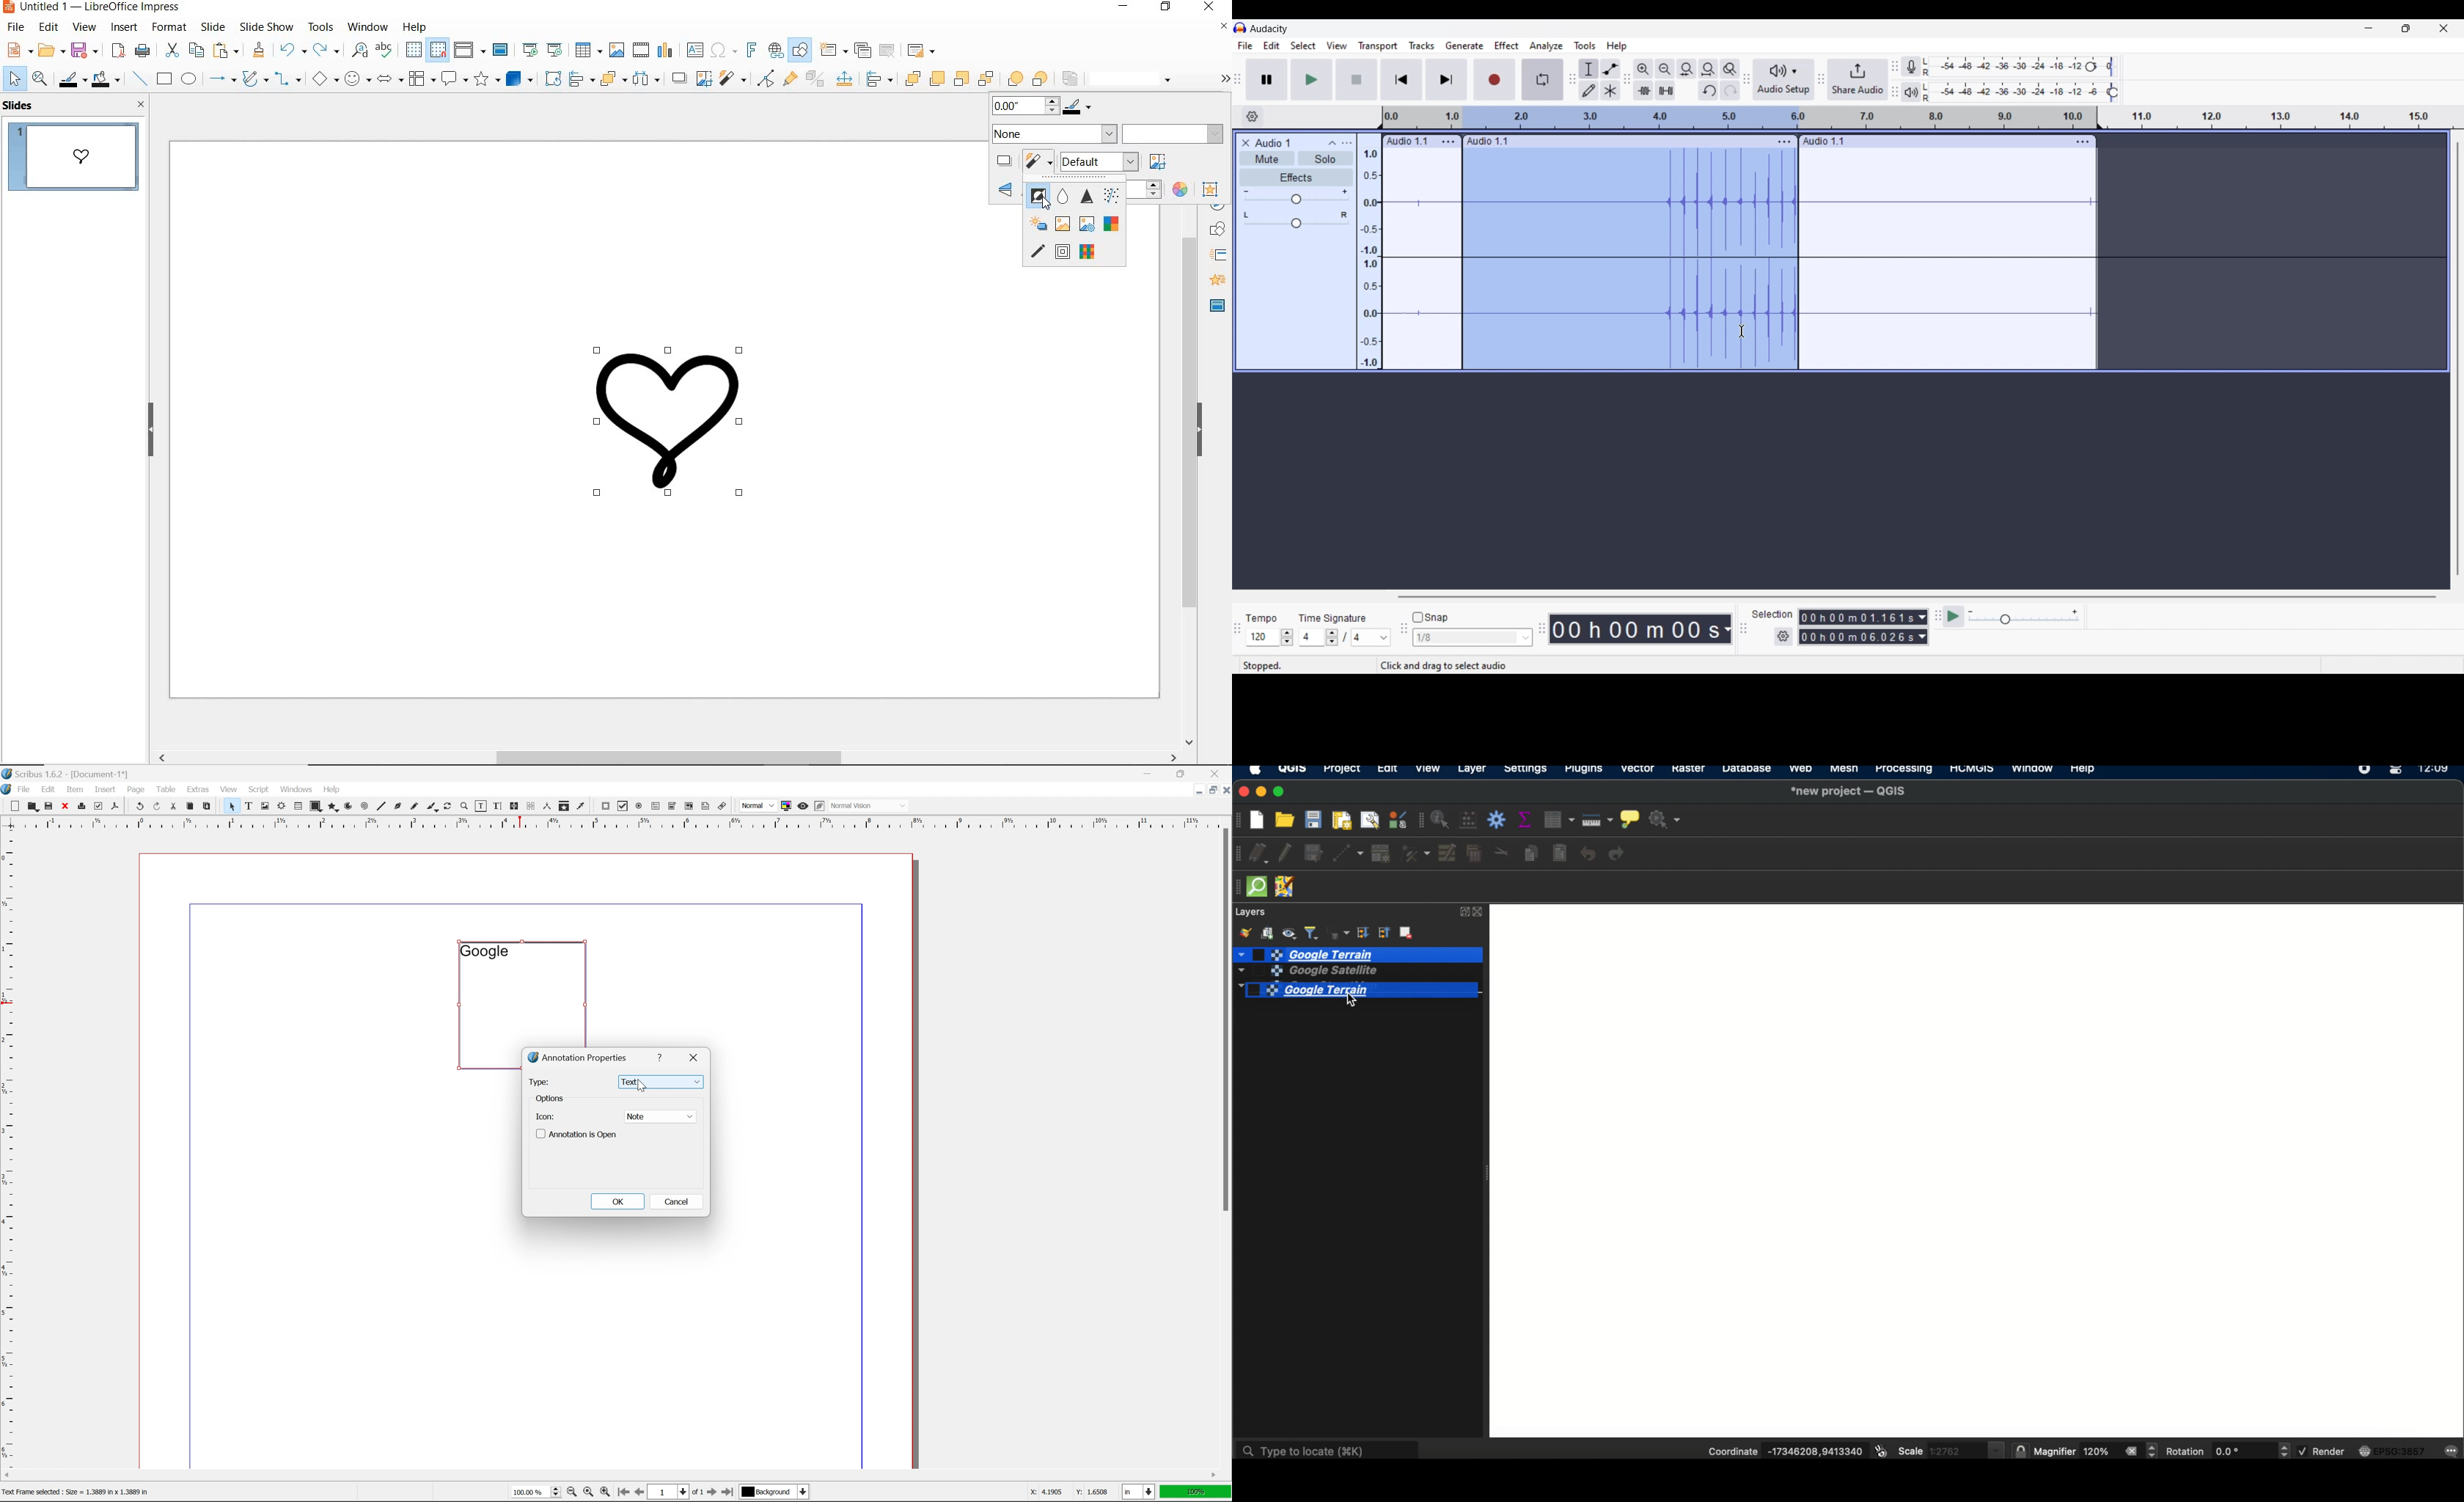 The image size is (2464, 1512). I want to click on shape, so click(316, 807).